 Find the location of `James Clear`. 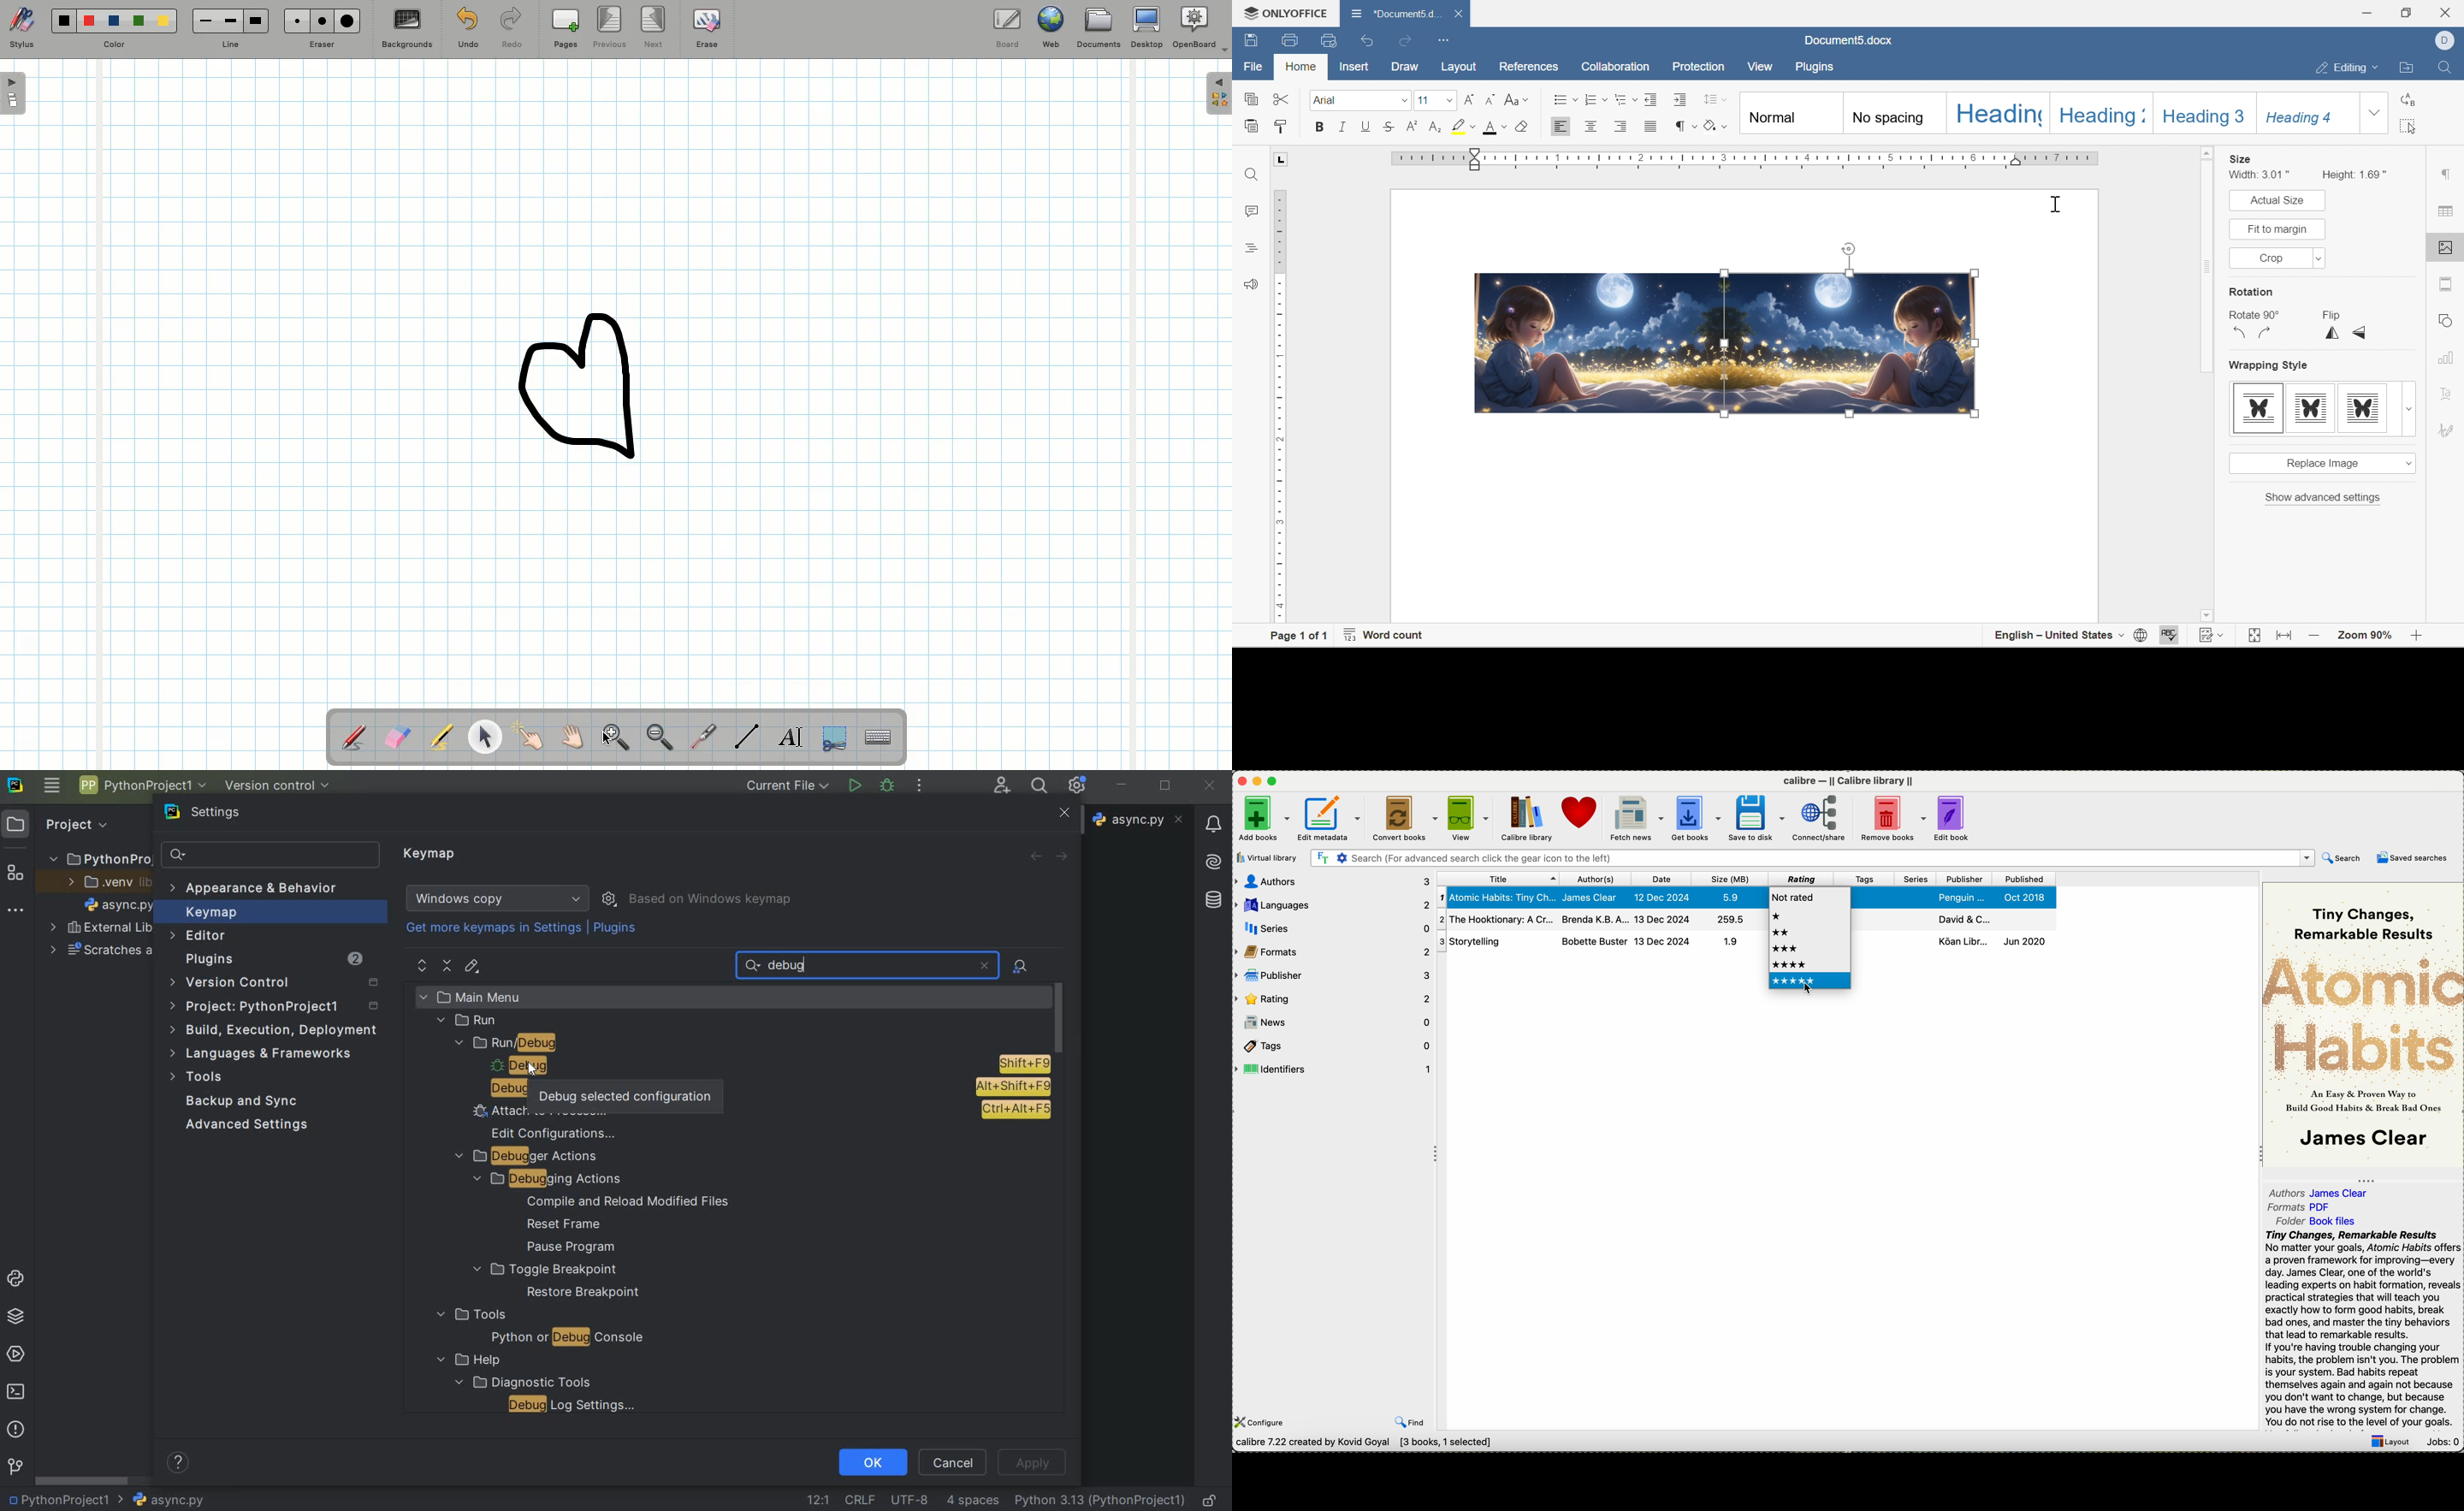

James Clear is located at coordinates (1594, 897).